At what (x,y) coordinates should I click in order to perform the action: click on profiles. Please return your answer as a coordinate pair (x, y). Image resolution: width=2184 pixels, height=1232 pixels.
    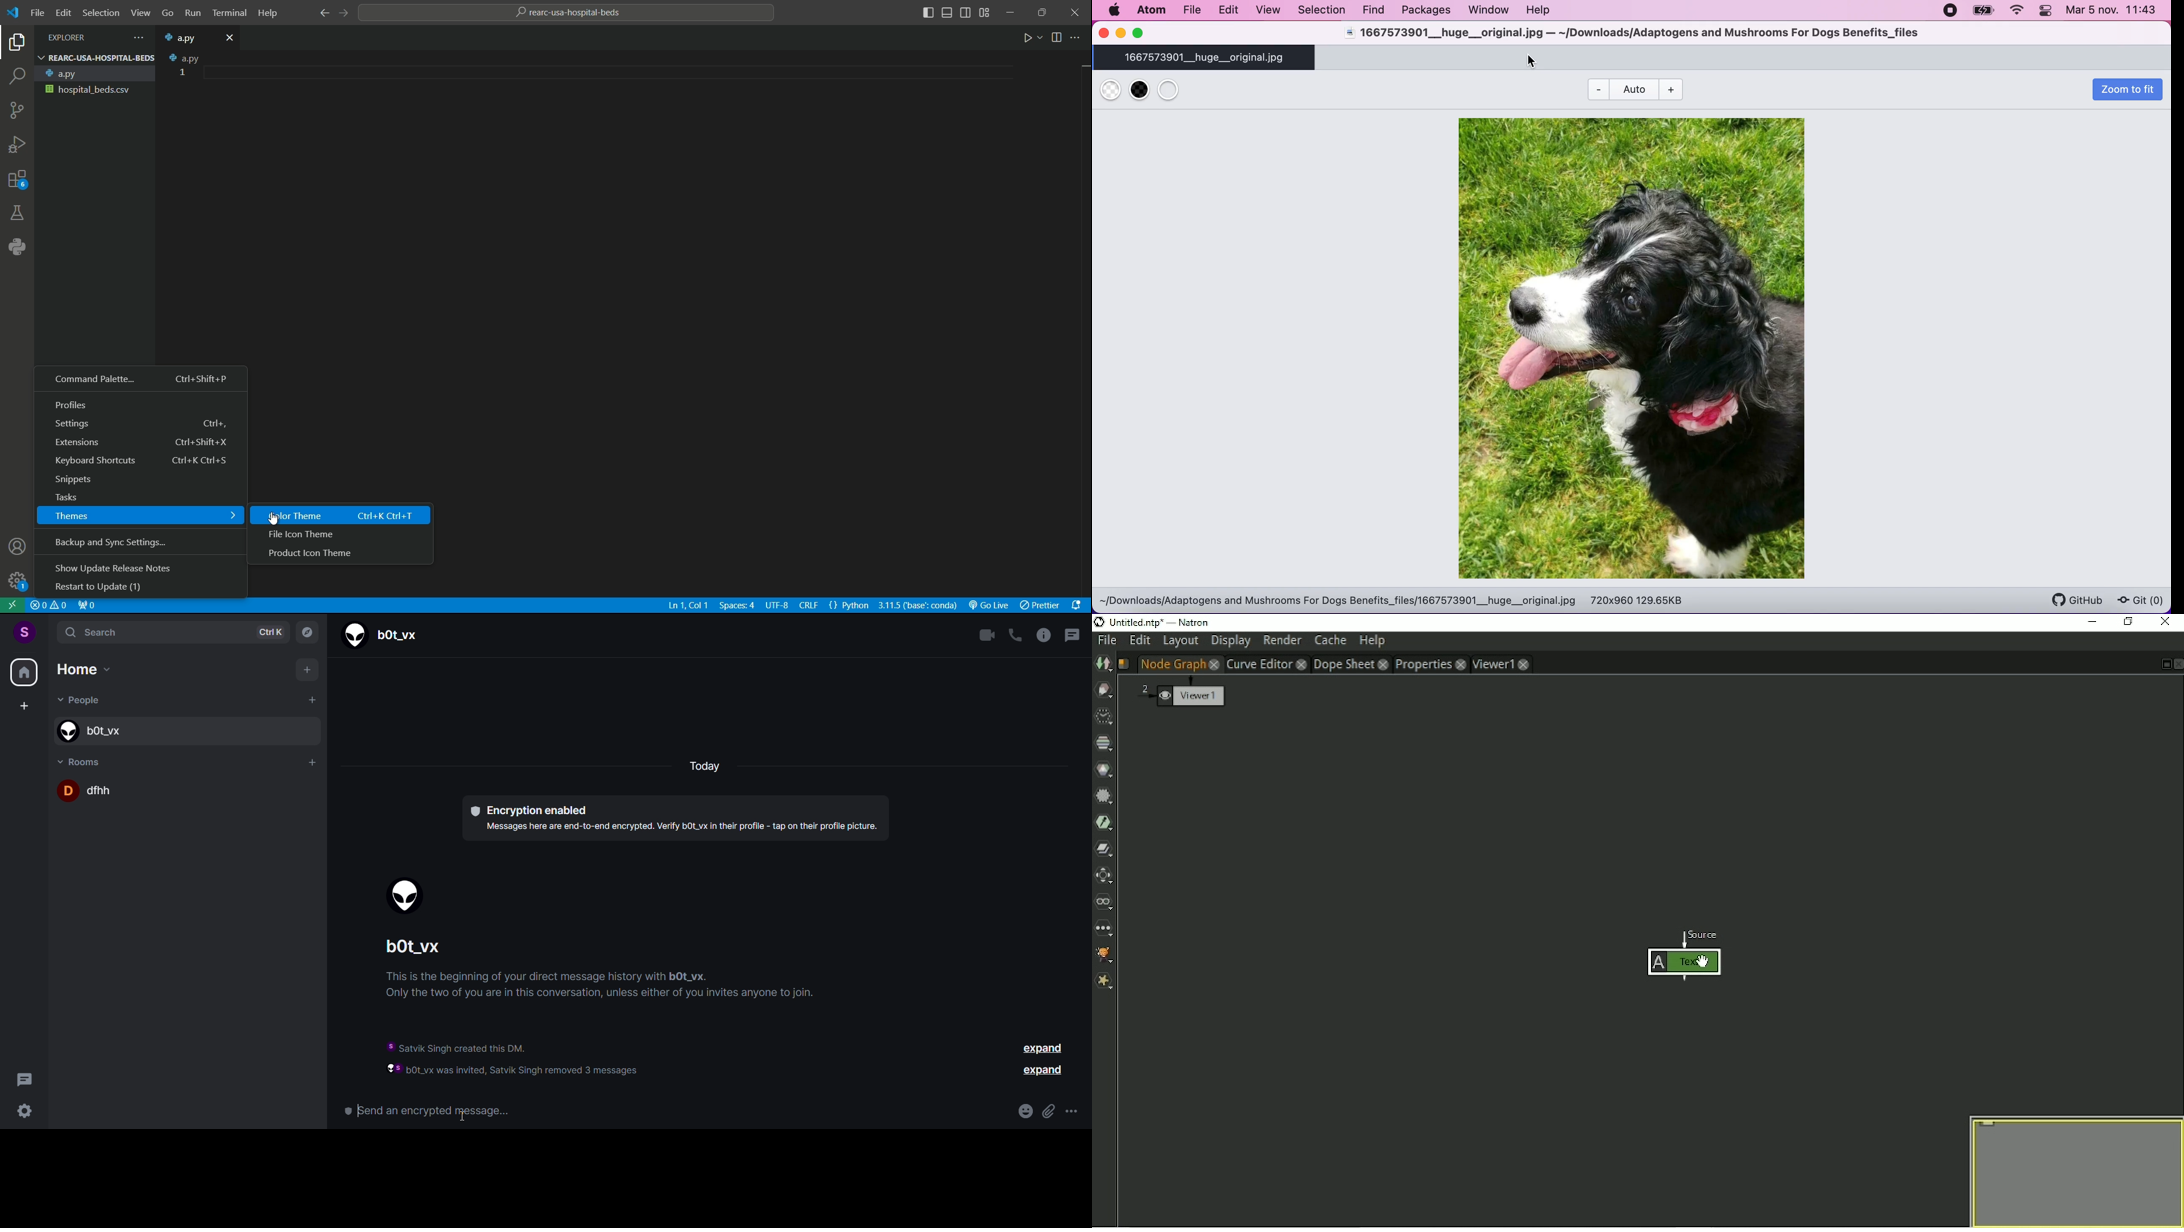
    Looking at the image, I should click on (142, 405).